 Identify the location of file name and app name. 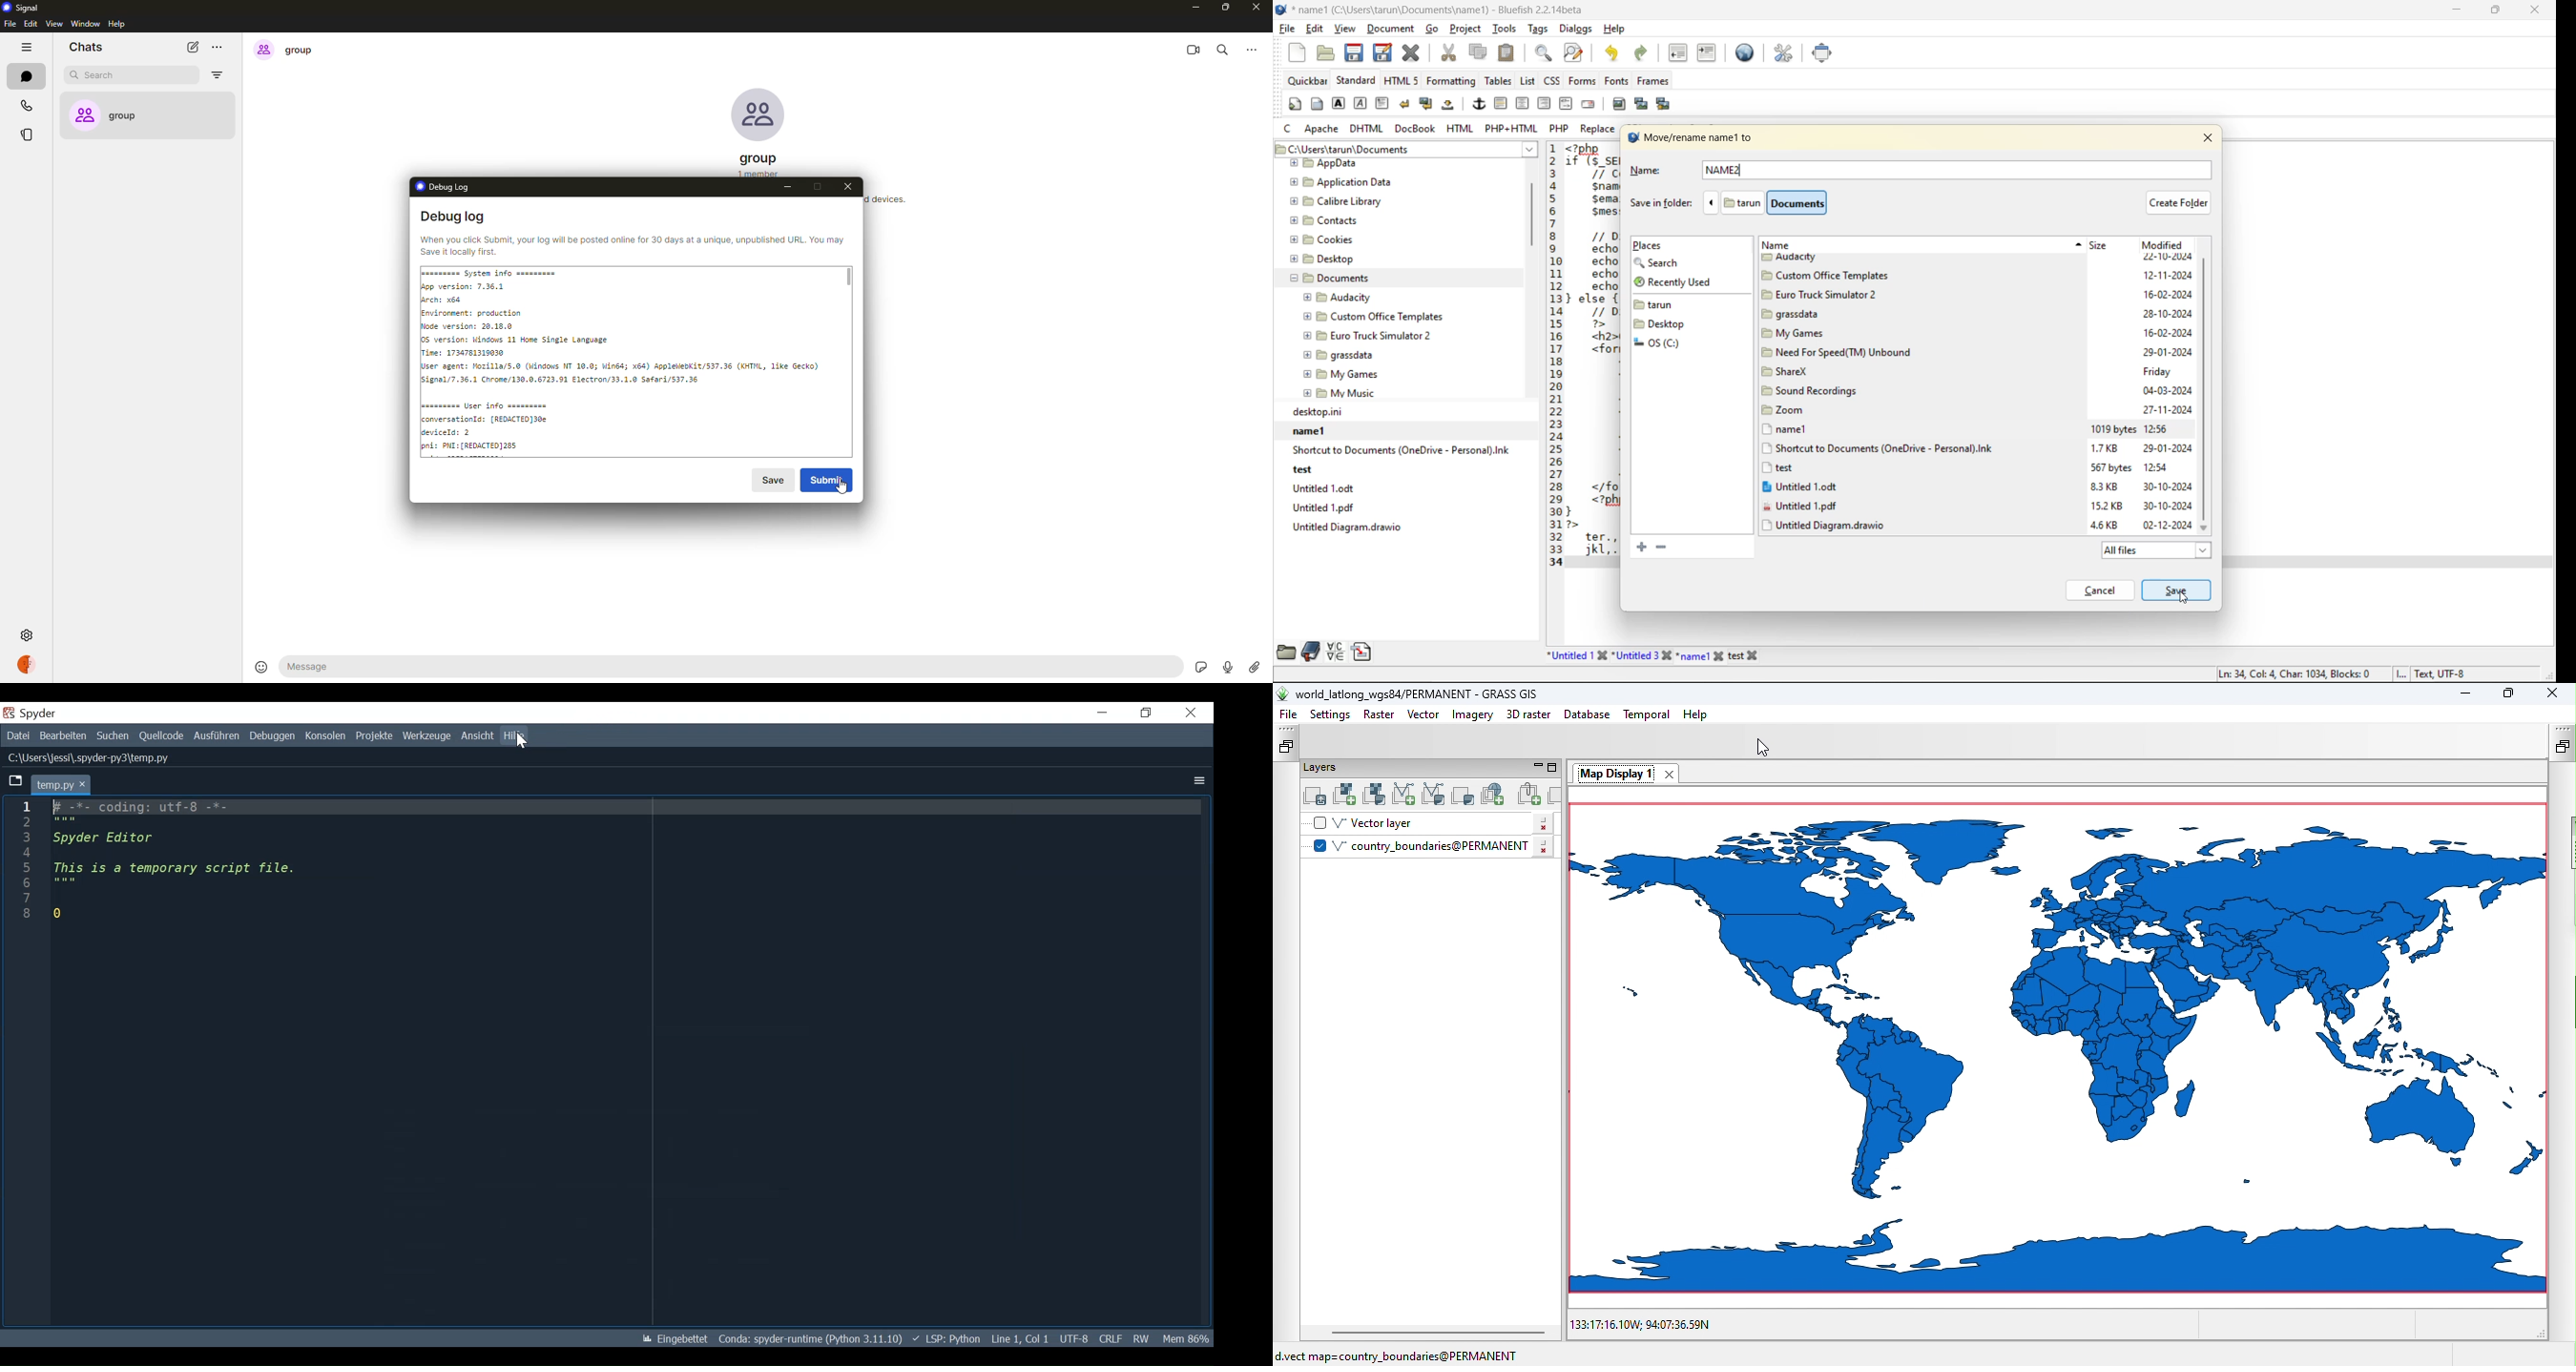
(1438, 10).